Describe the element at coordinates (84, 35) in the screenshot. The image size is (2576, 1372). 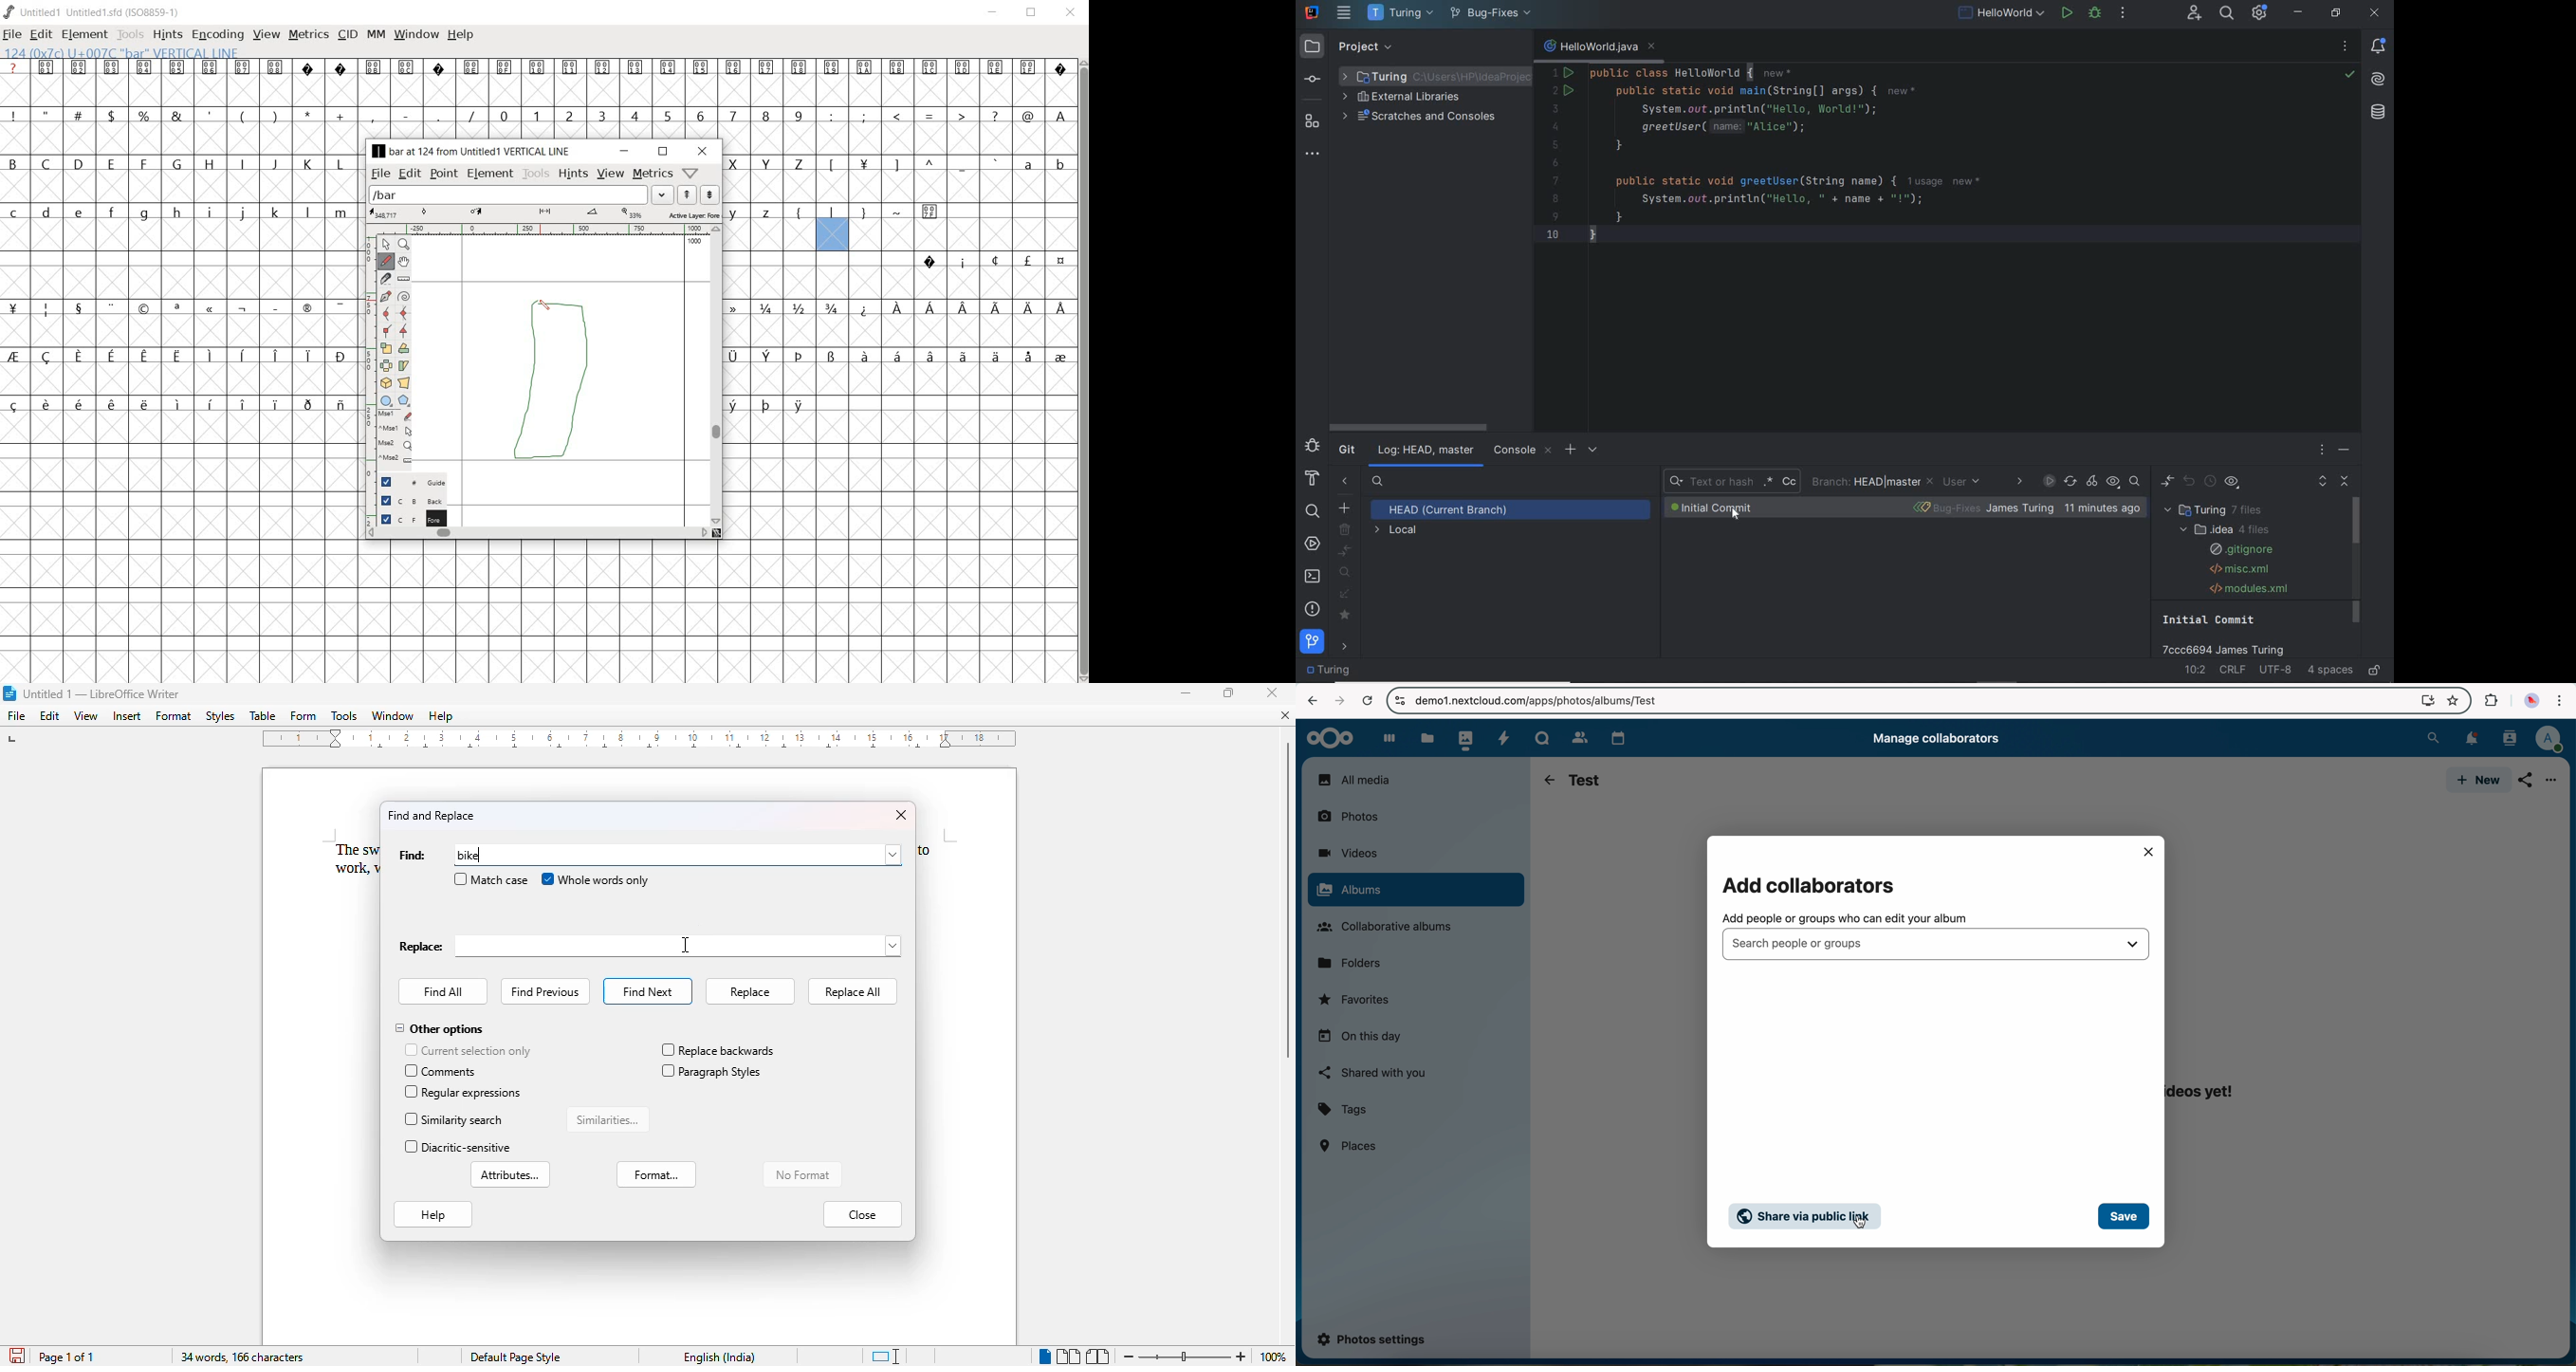
I see `element` at that location.